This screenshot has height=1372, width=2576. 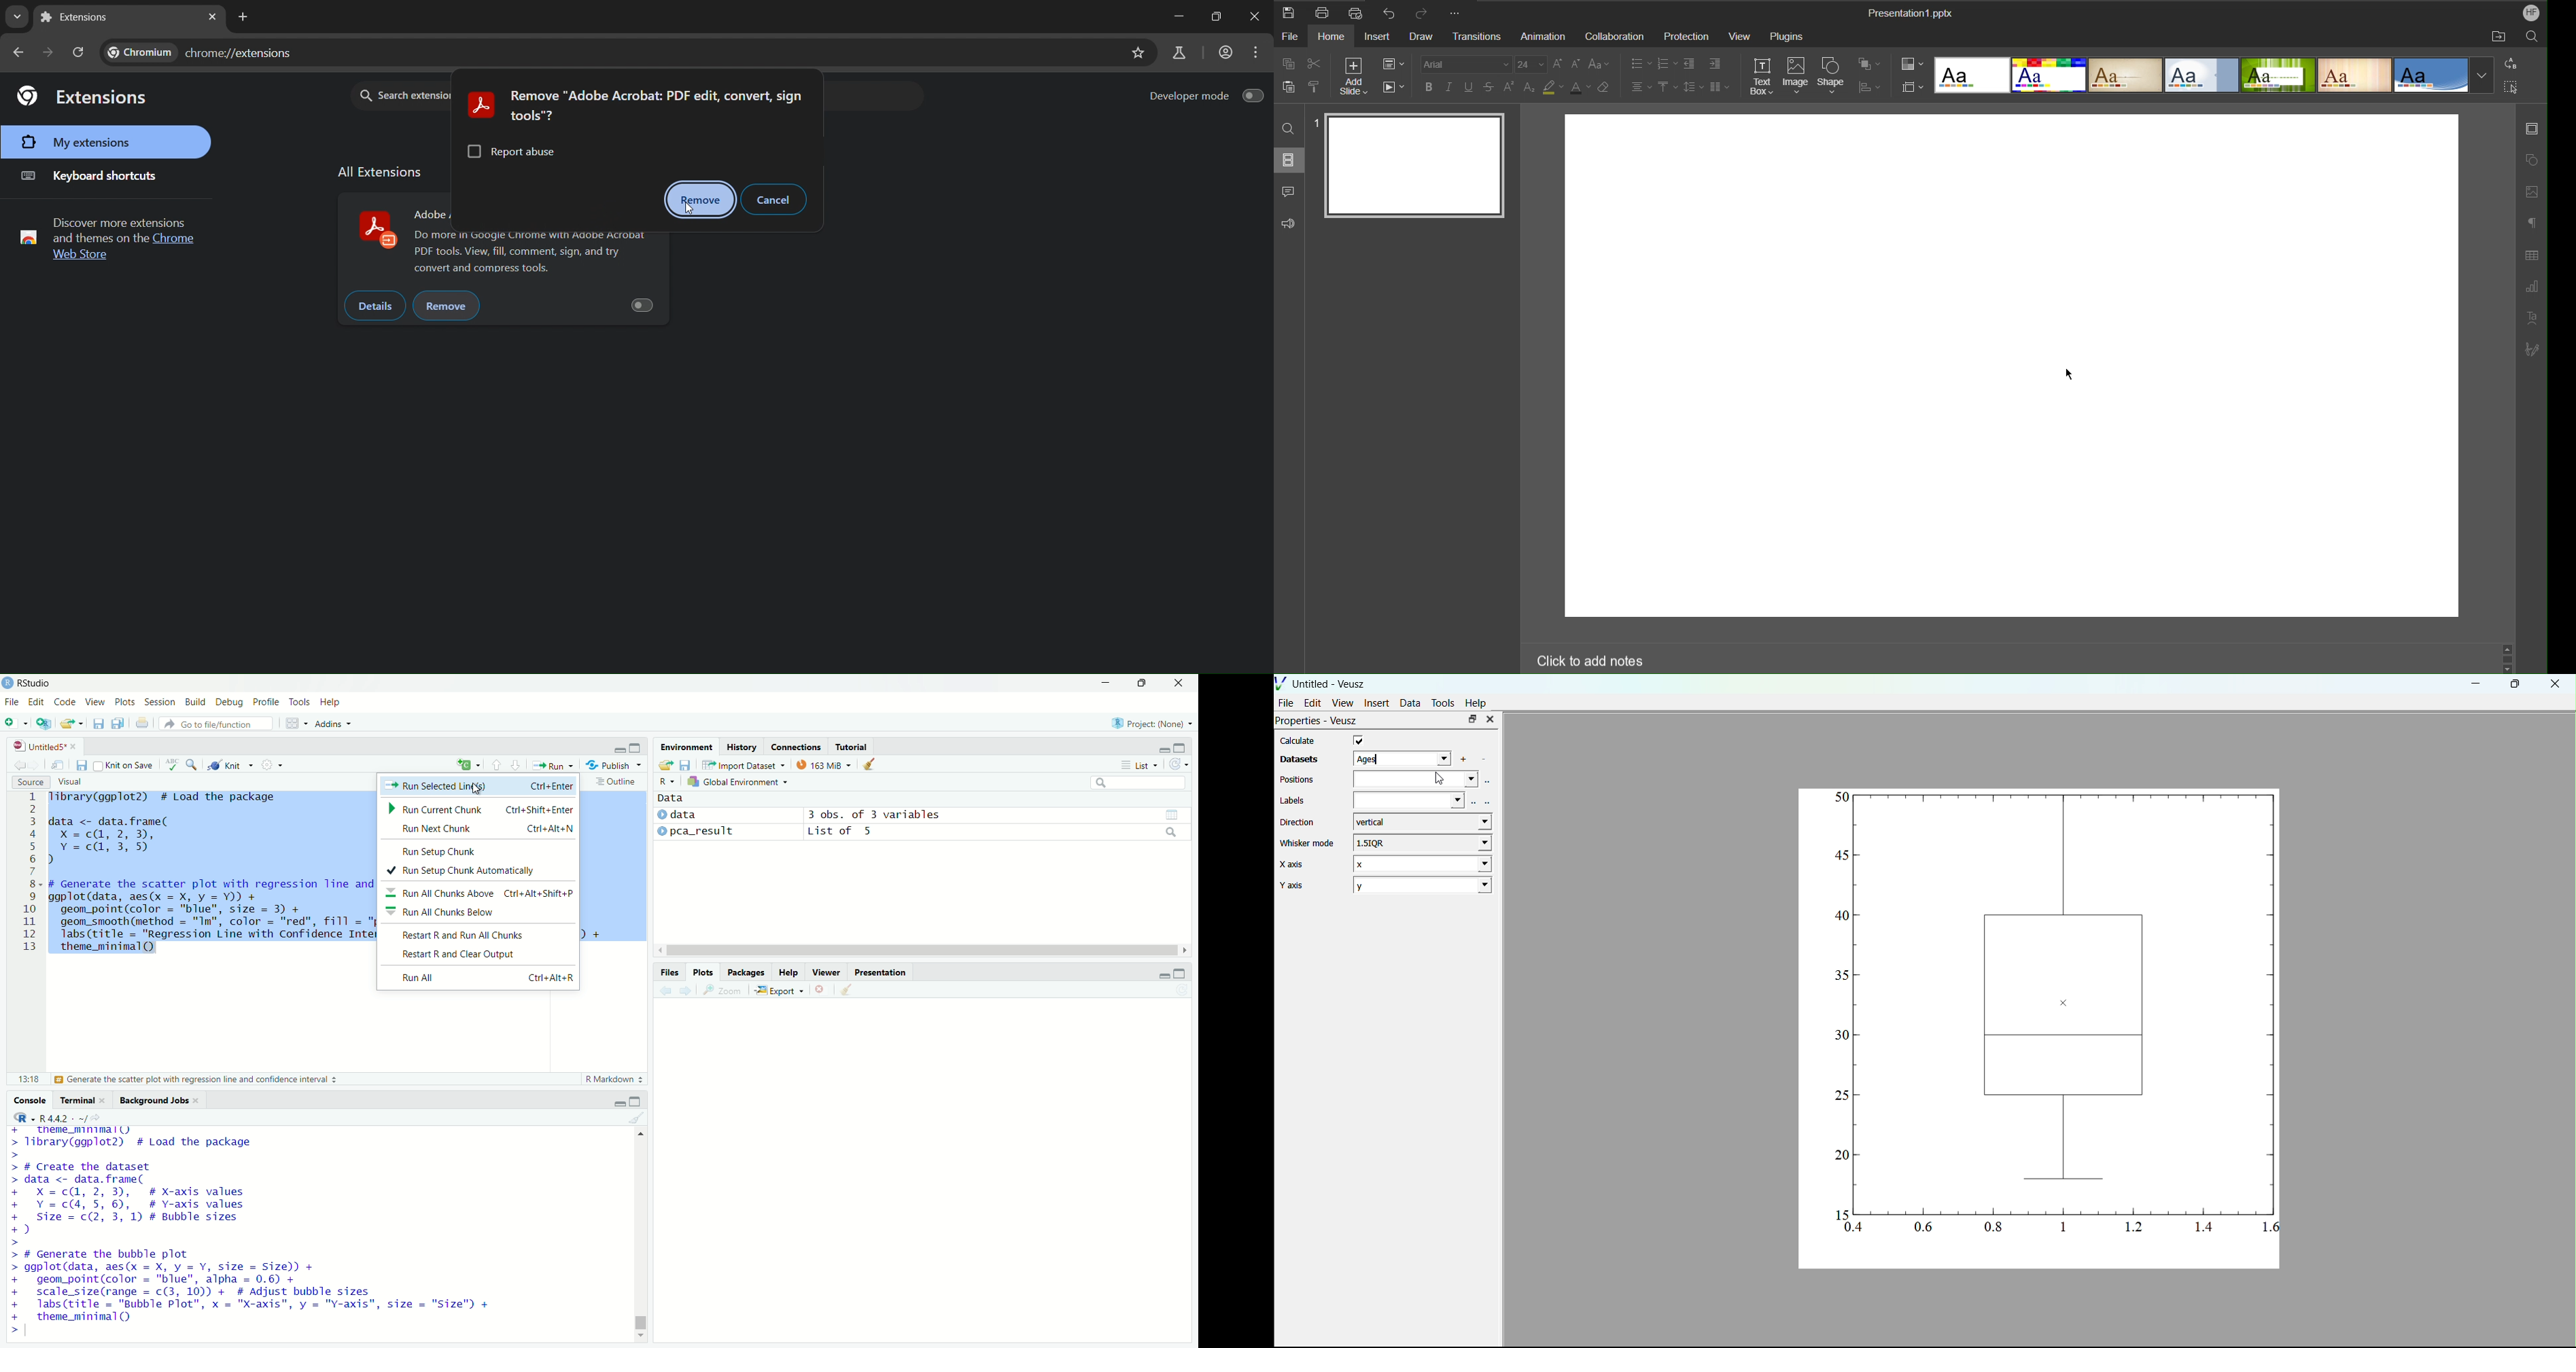 What do you see at coordinates (479, 977) in the screenshot?
I see `Run All Ctrl+Alt+R` at bounding box center [479, 977].